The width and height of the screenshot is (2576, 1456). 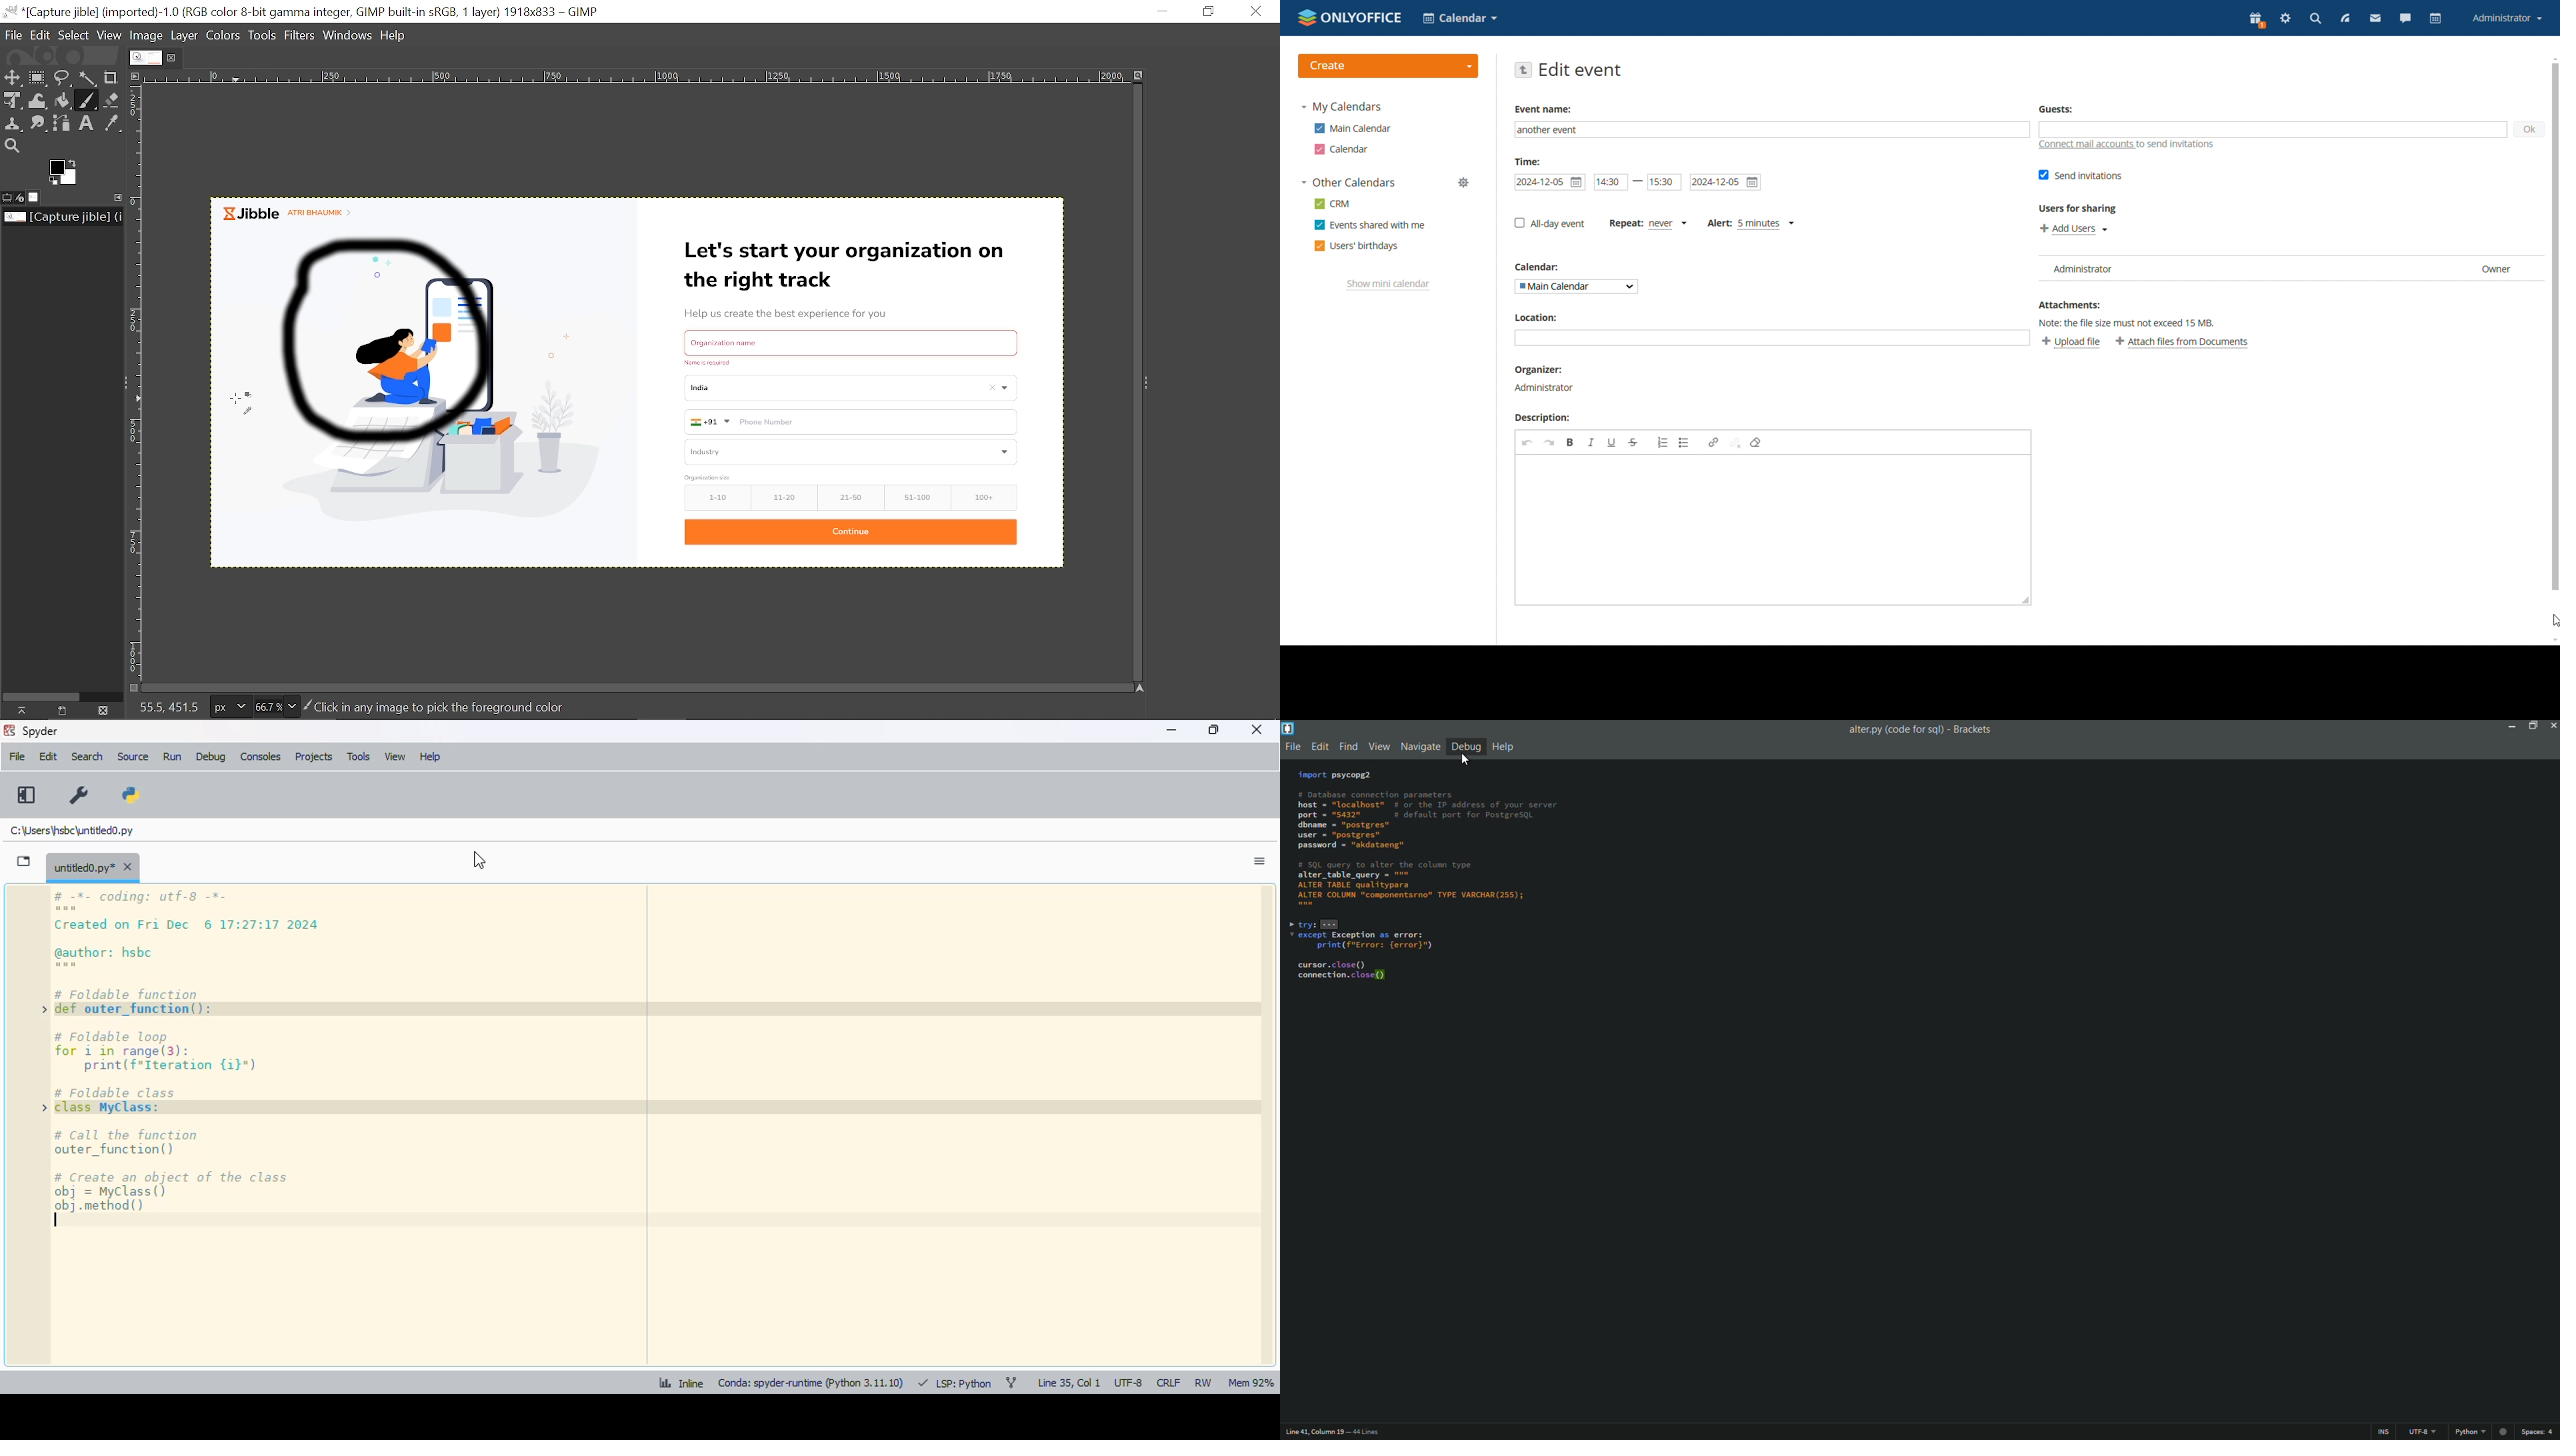 I want to click on inline, so click(x=674, y=1385).